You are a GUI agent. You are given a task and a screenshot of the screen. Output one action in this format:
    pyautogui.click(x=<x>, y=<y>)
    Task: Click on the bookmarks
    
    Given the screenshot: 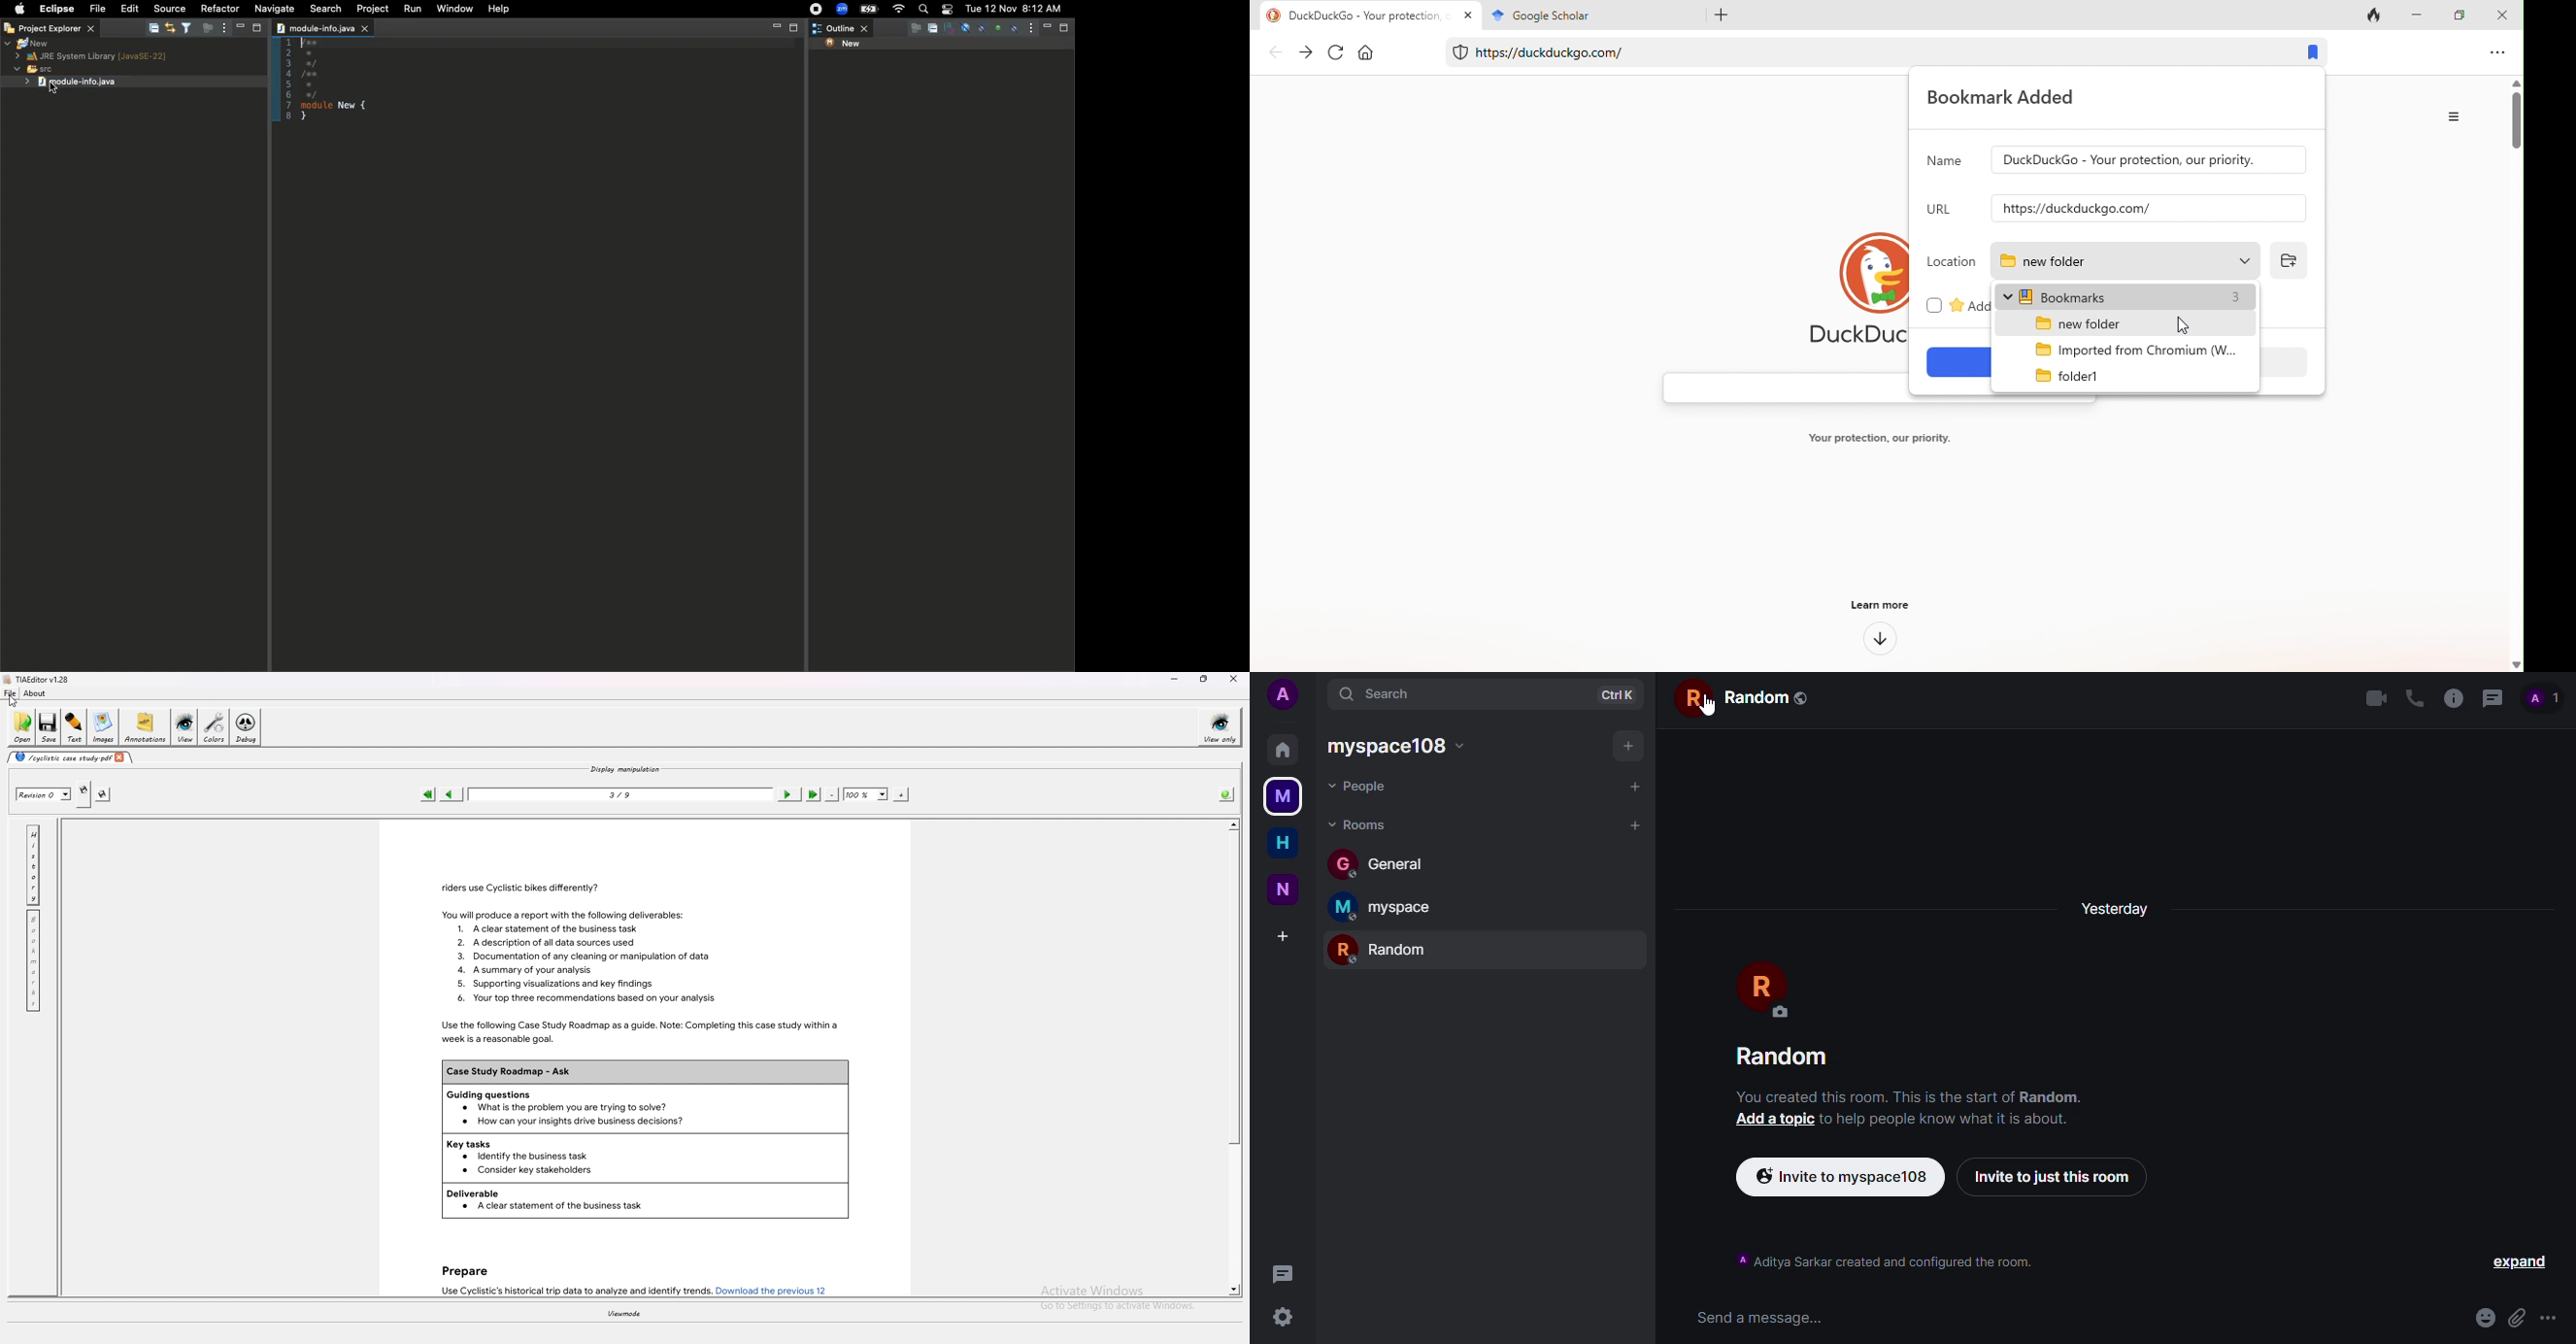 What is the action you would take?
    pyautogui.click(x=2128, y=296)
    